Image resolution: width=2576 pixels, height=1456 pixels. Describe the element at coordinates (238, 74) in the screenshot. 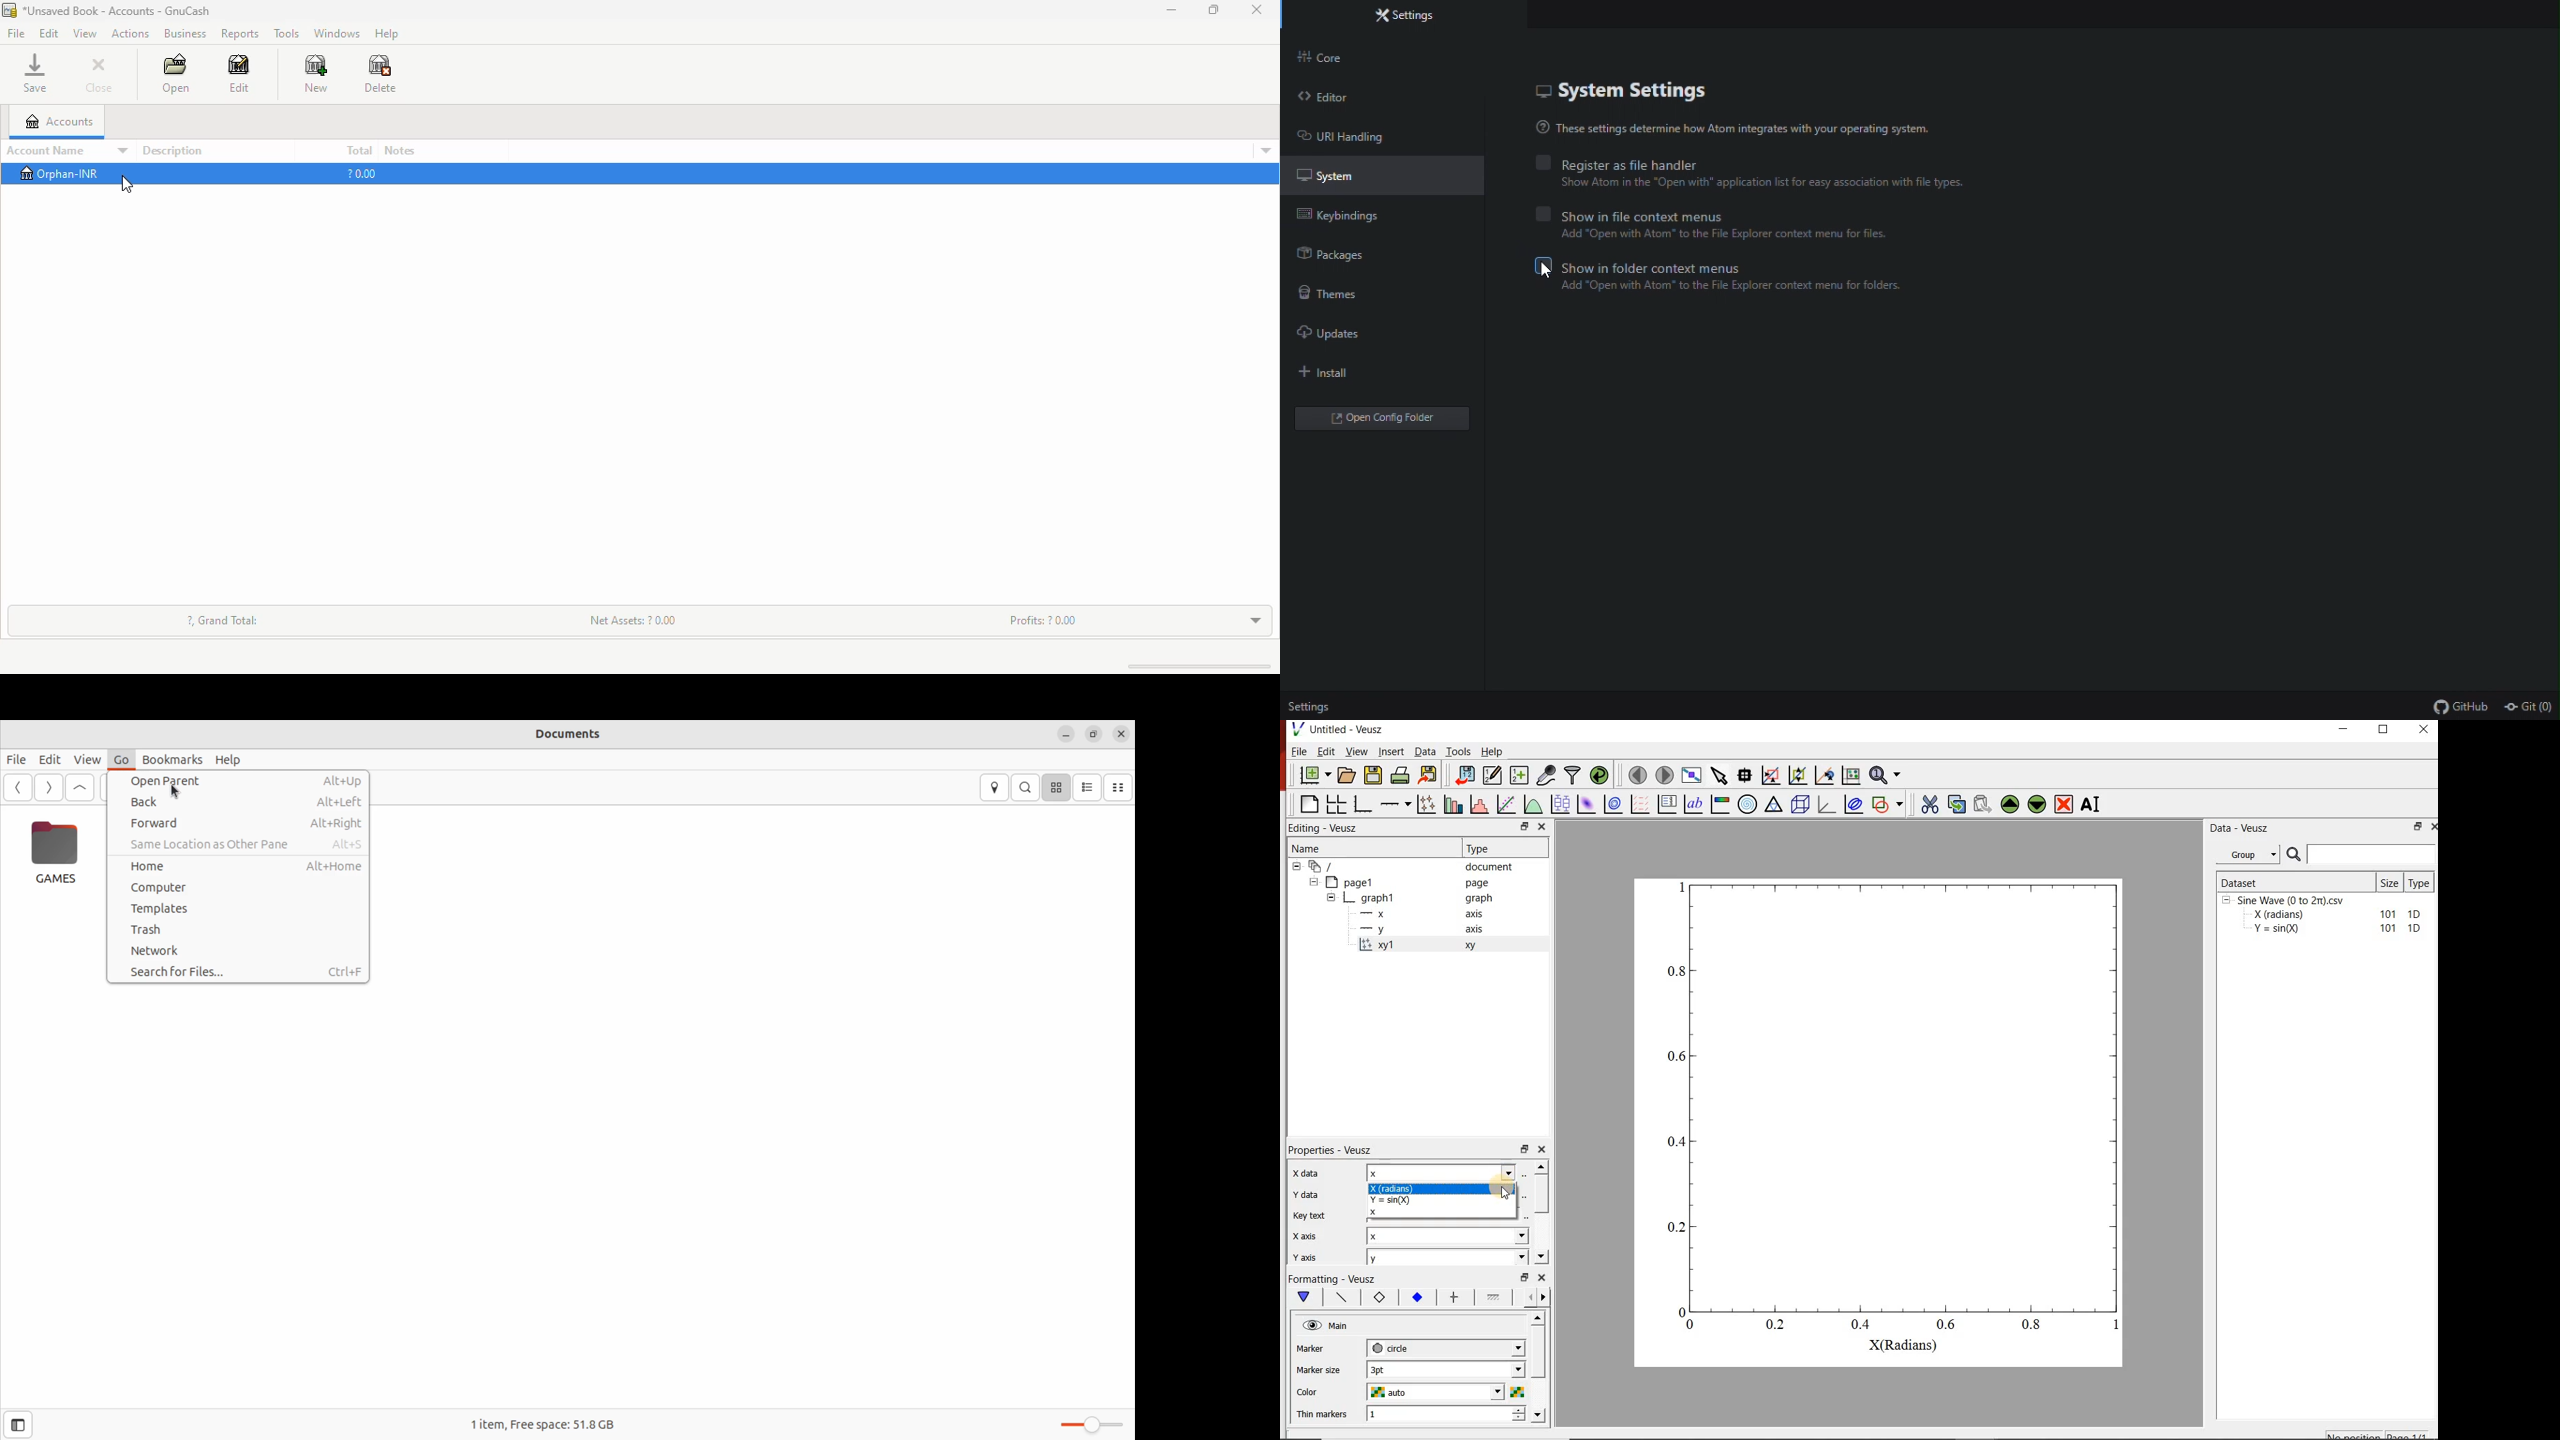

I see `edit` at that location.